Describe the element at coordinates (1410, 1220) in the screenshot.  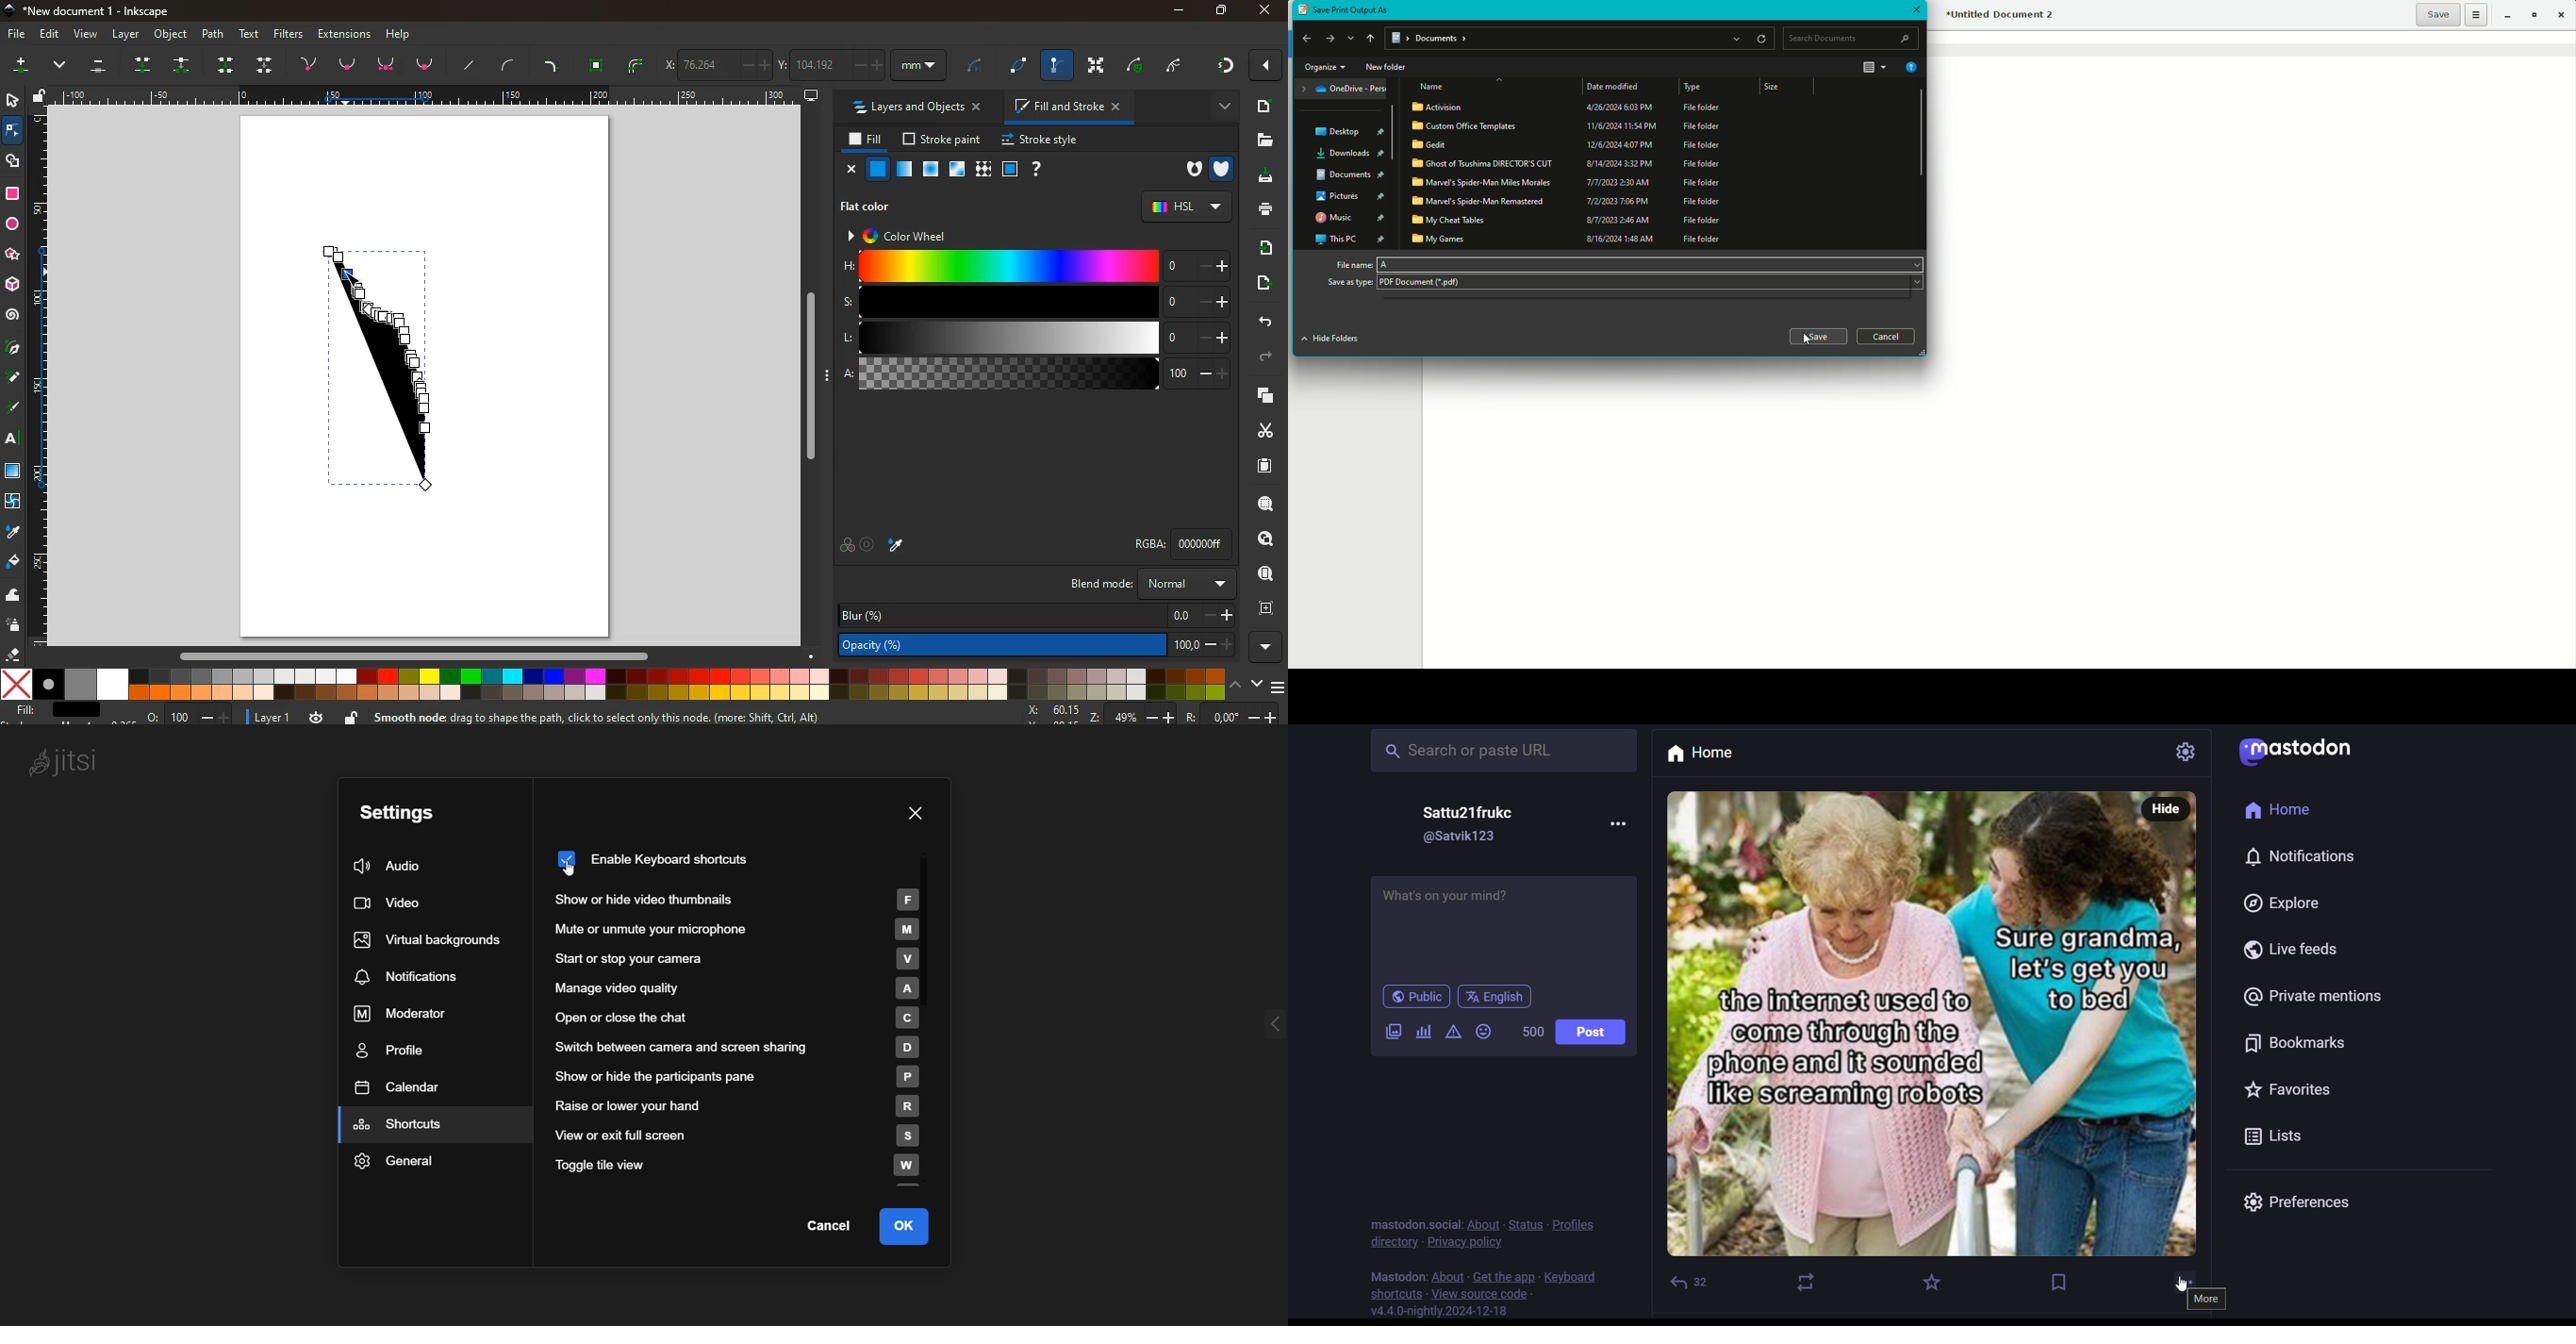
I see `mastodon social` at that location.